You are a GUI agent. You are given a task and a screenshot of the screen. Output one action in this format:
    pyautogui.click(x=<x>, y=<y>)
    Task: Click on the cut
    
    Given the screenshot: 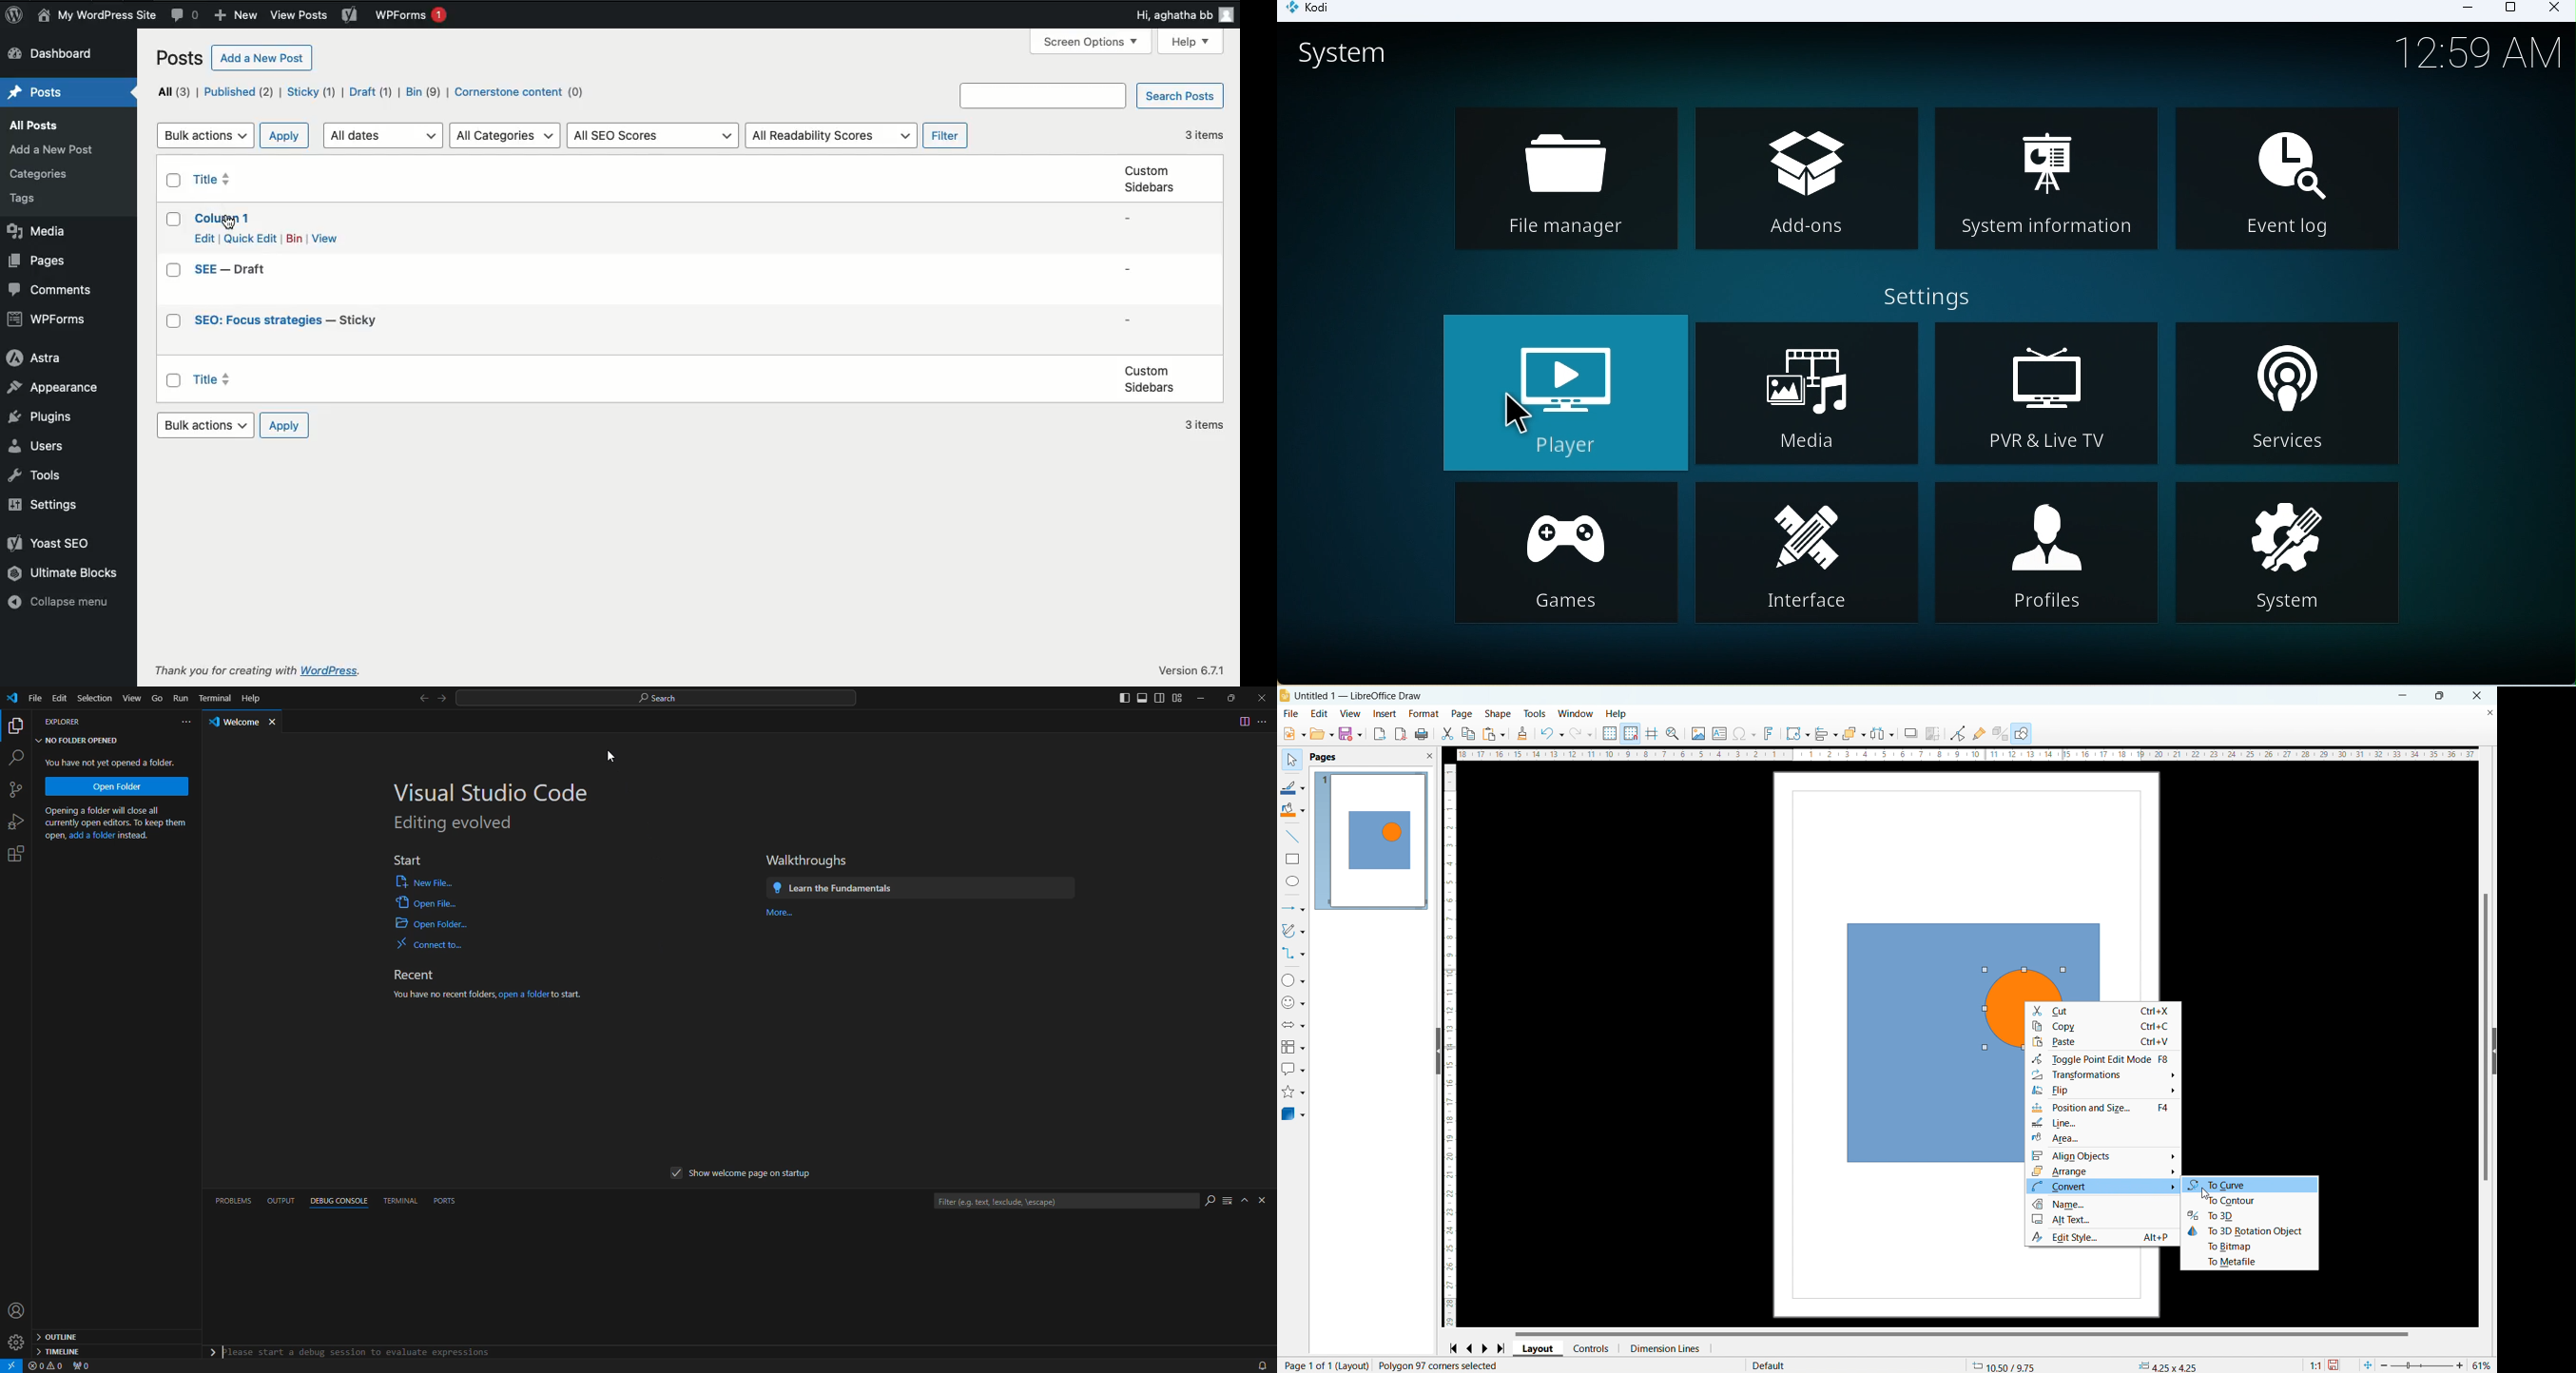 What is the action you would take?
    pyautogui.click(x=1447, y=734)
    